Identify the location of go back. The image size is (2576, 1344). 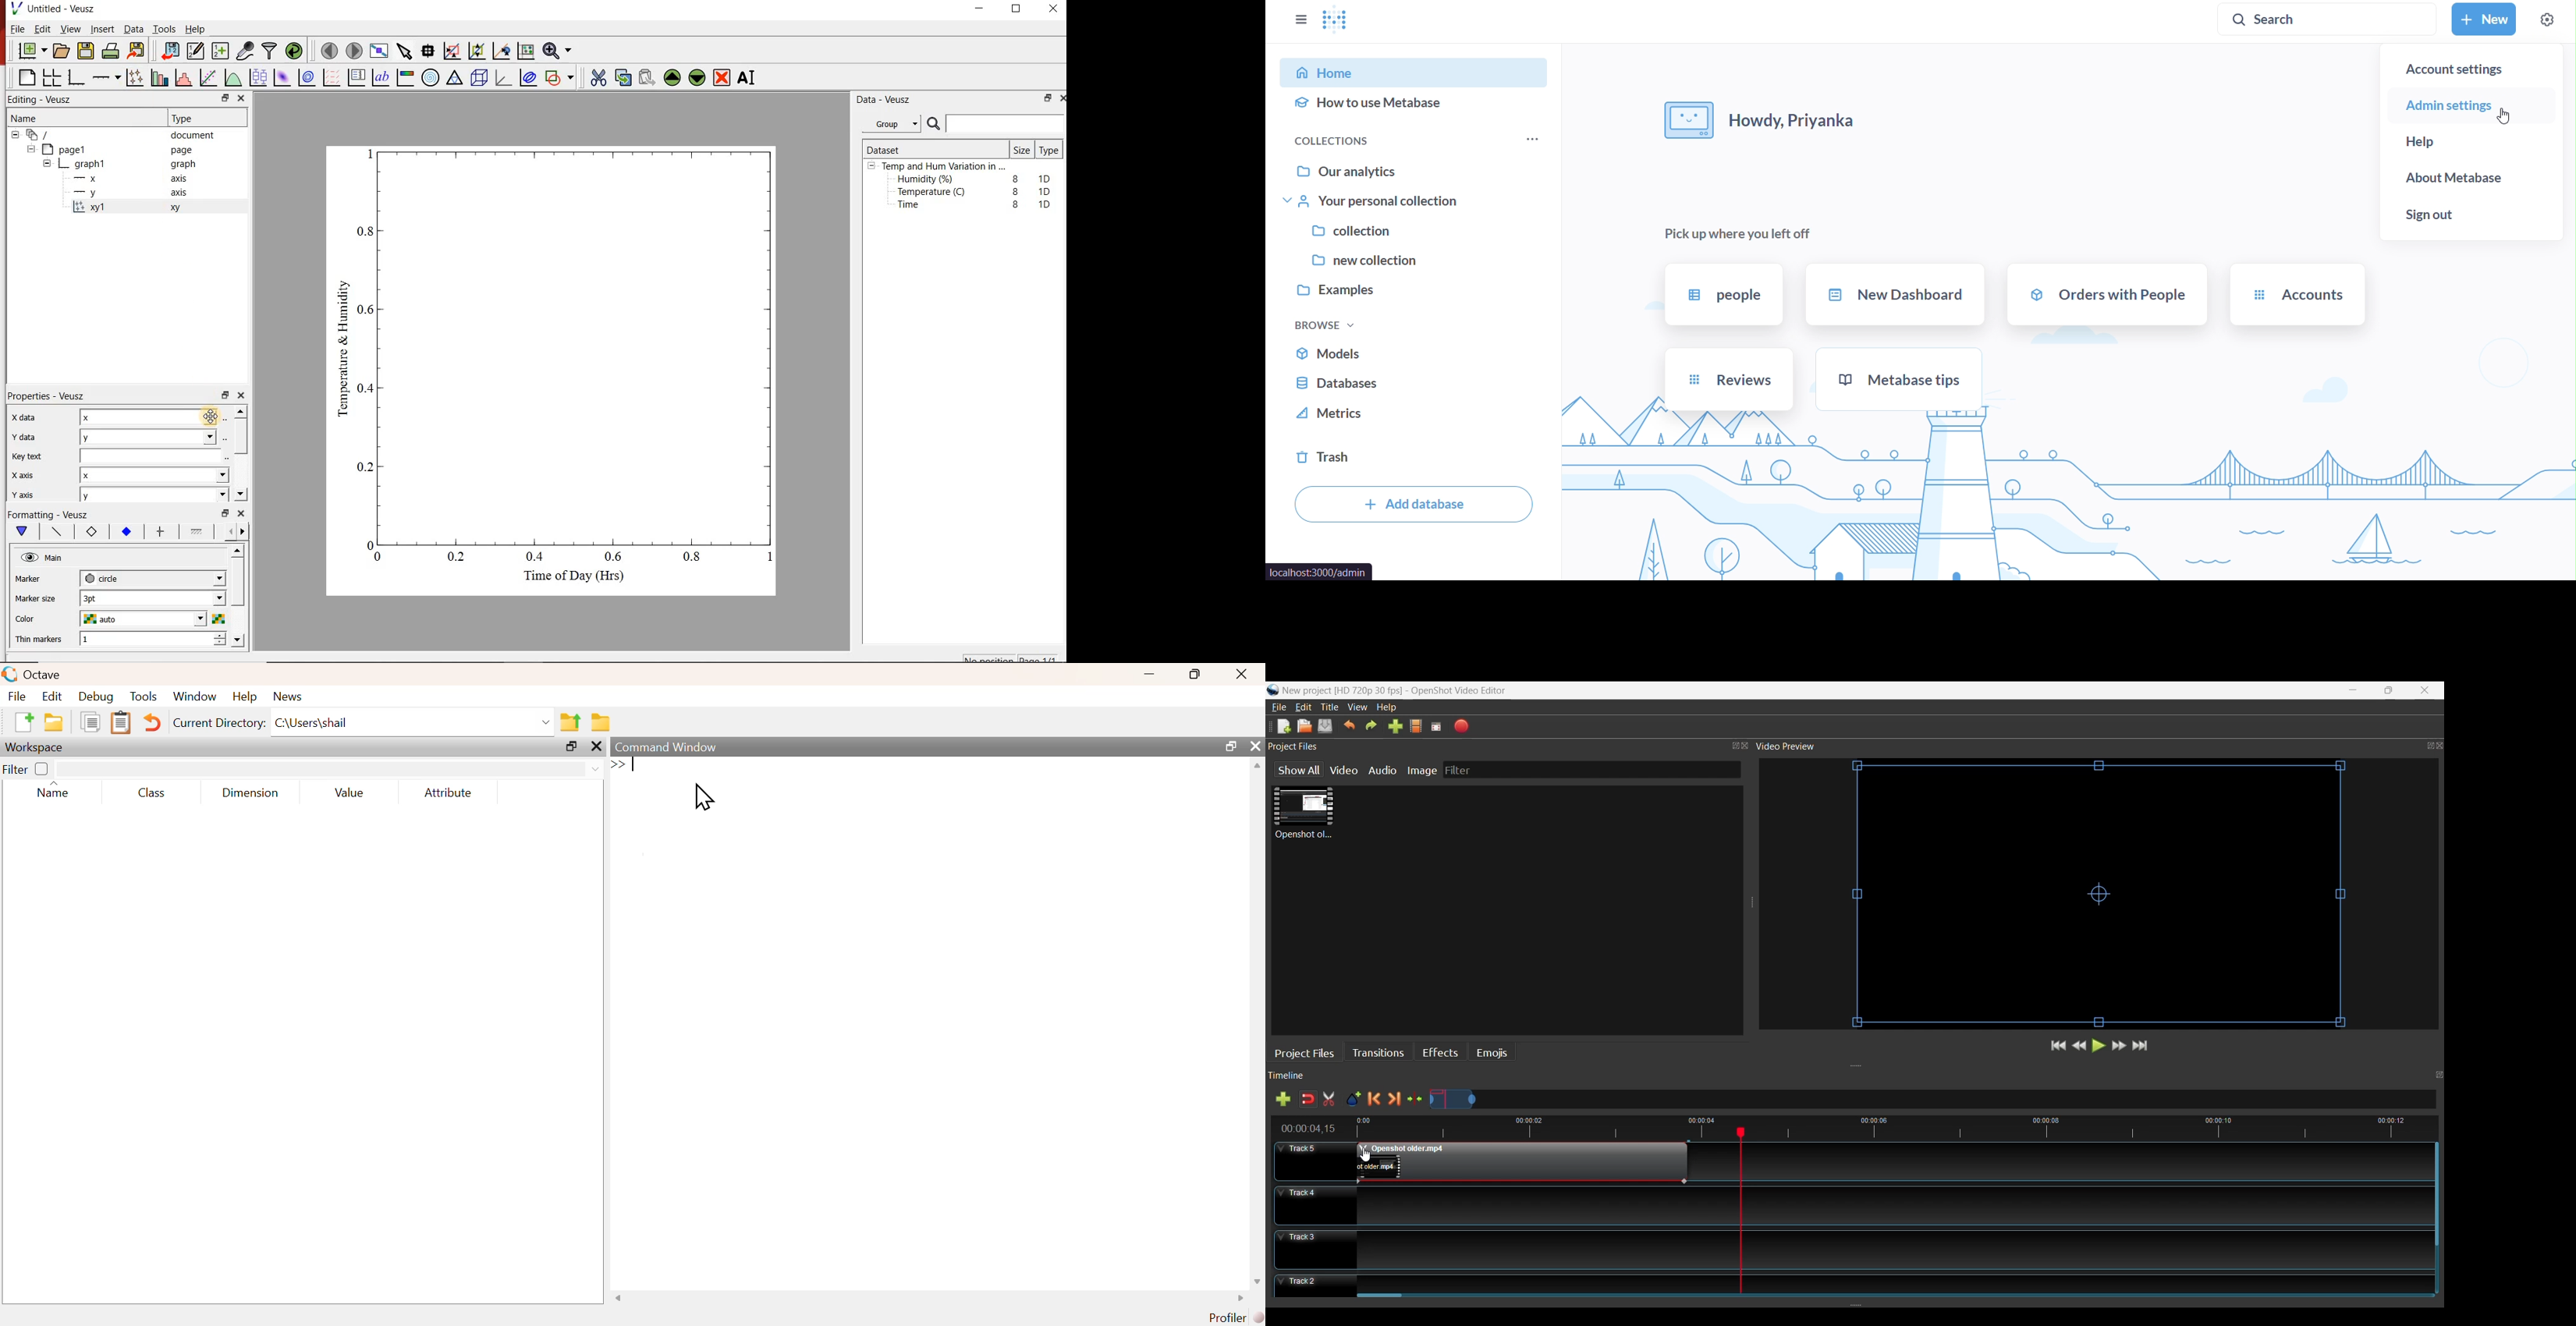
(226, 530).